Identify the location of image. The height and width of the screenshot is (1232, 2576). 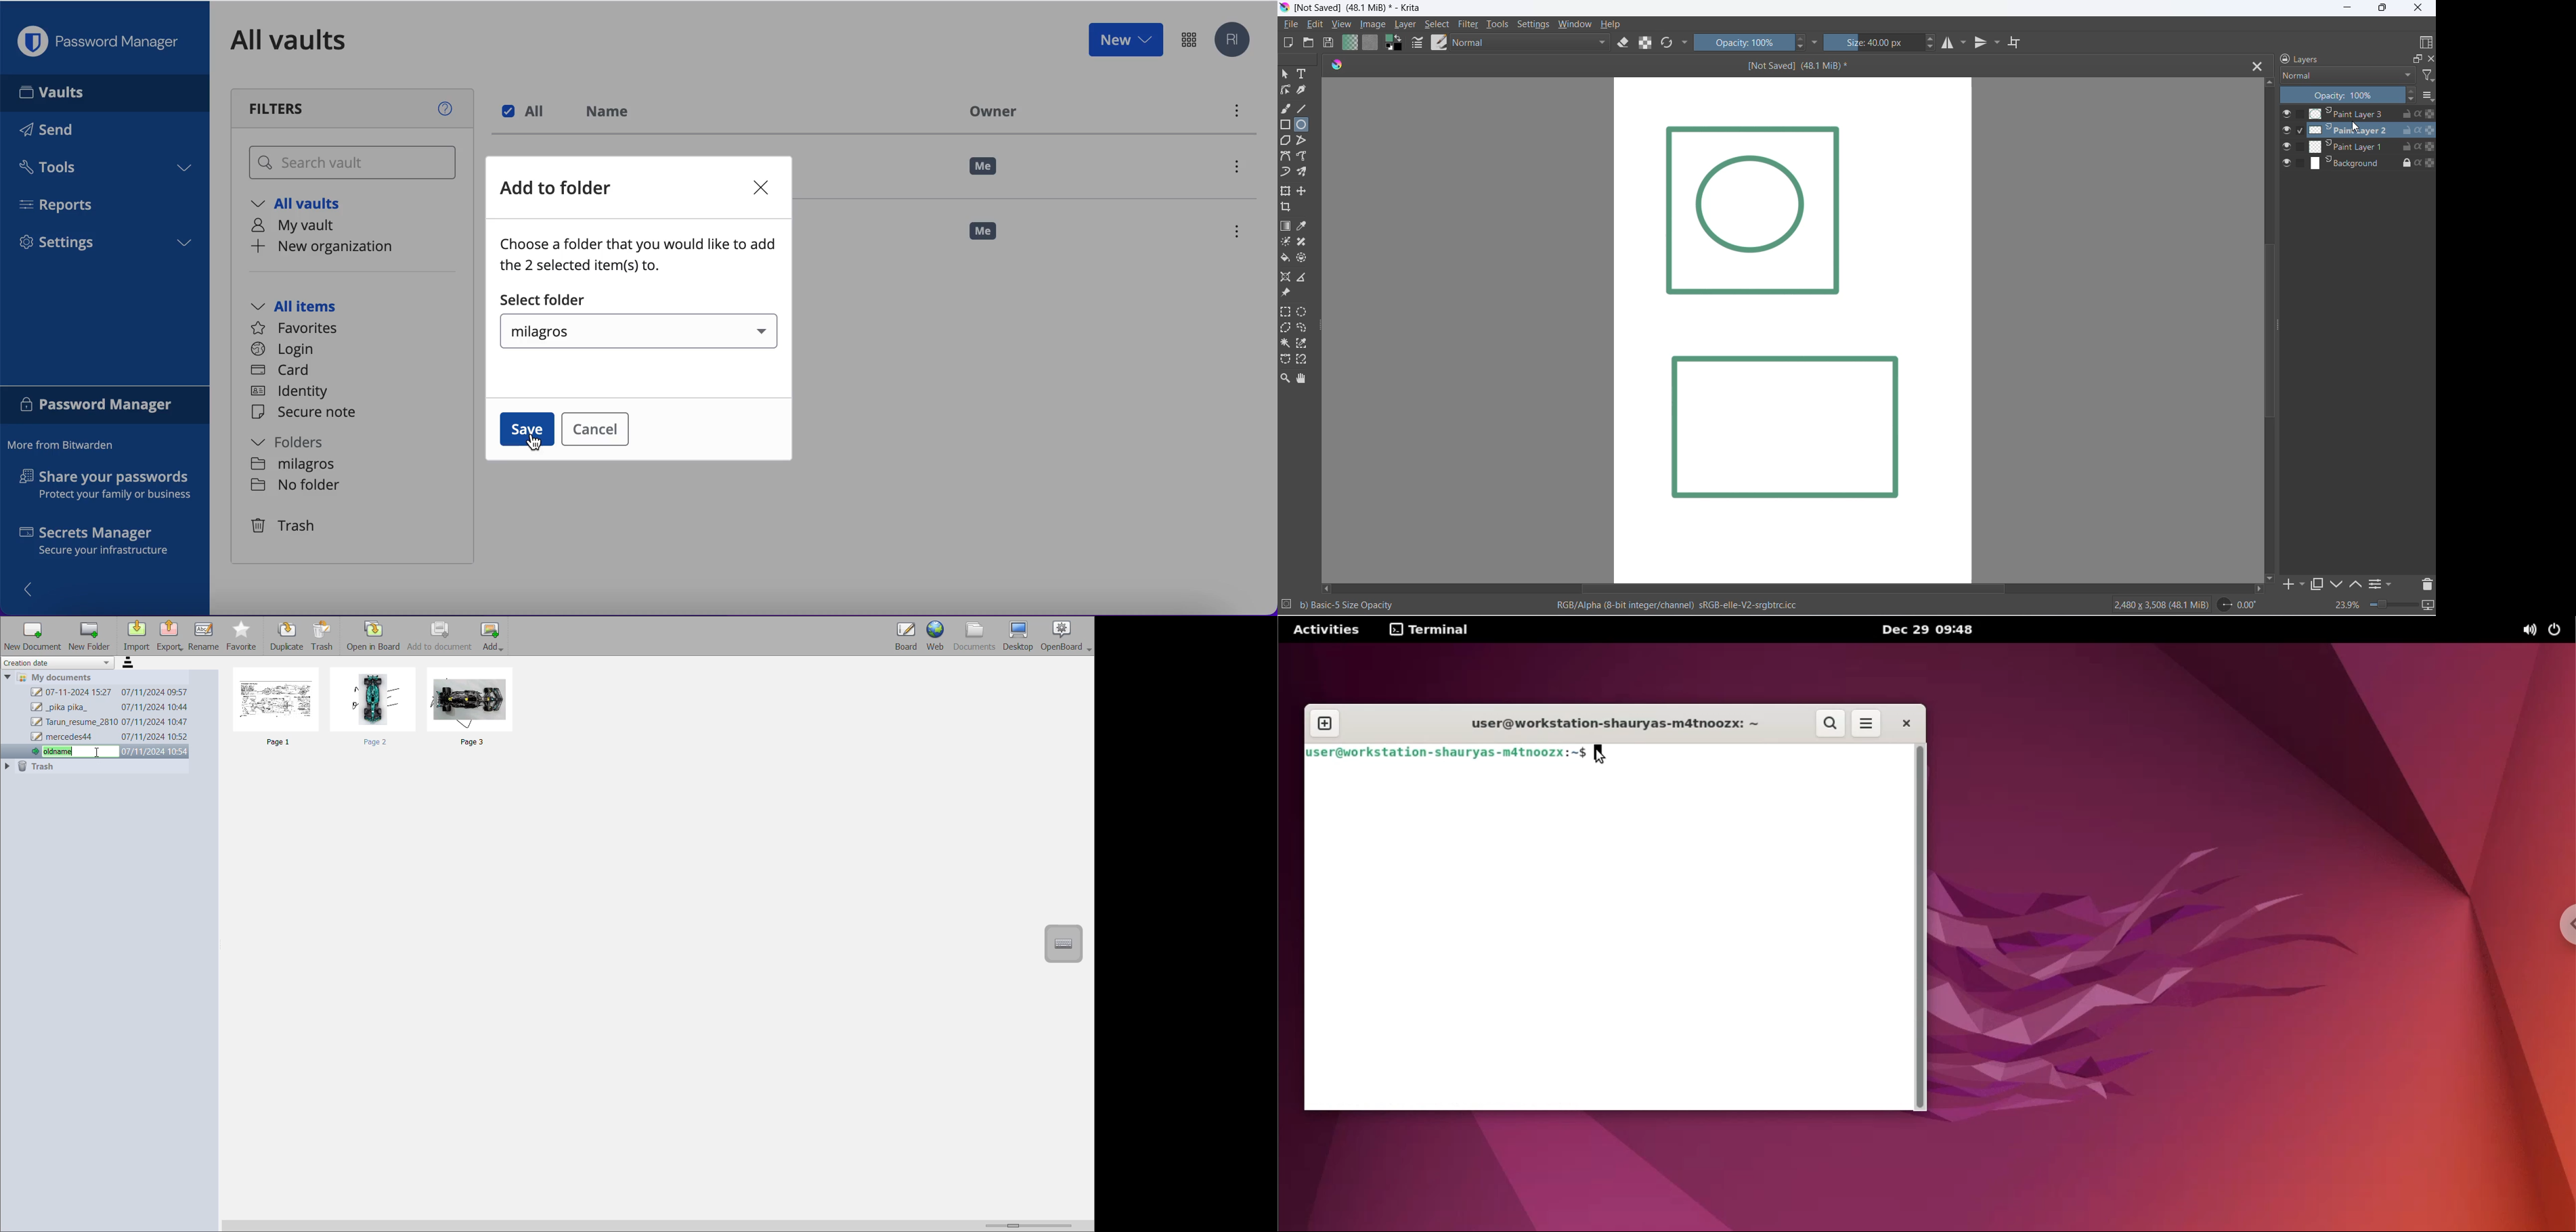
(1377, 25).